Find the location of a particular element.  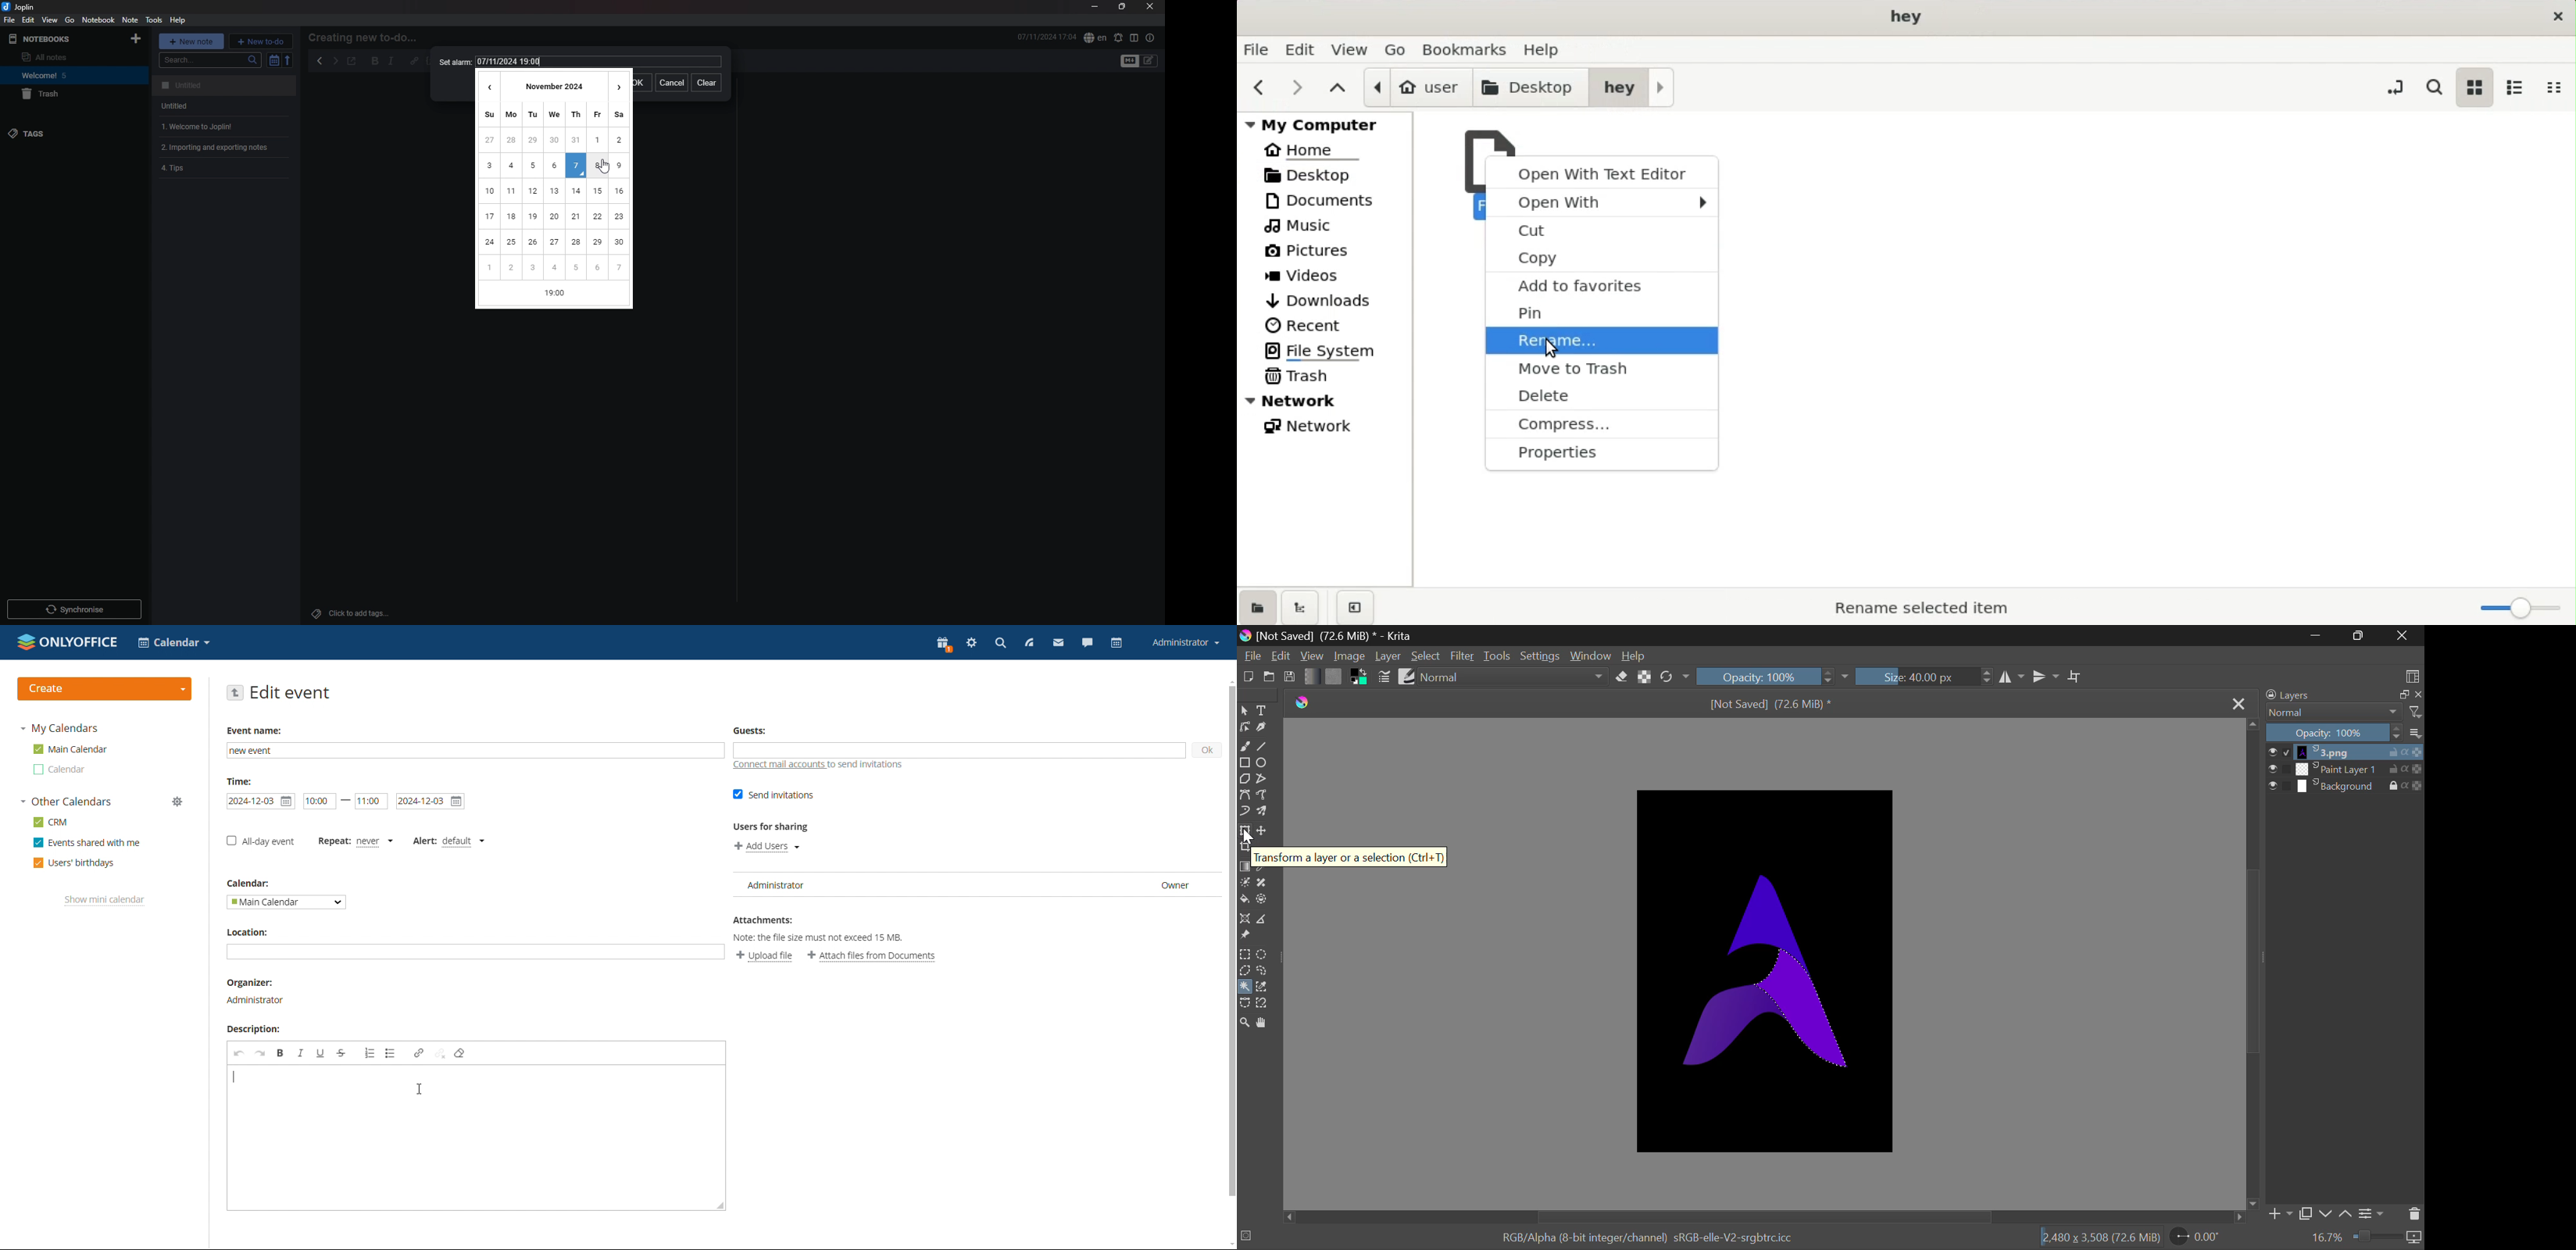

Pan is located at coordinates (1265, 1022).